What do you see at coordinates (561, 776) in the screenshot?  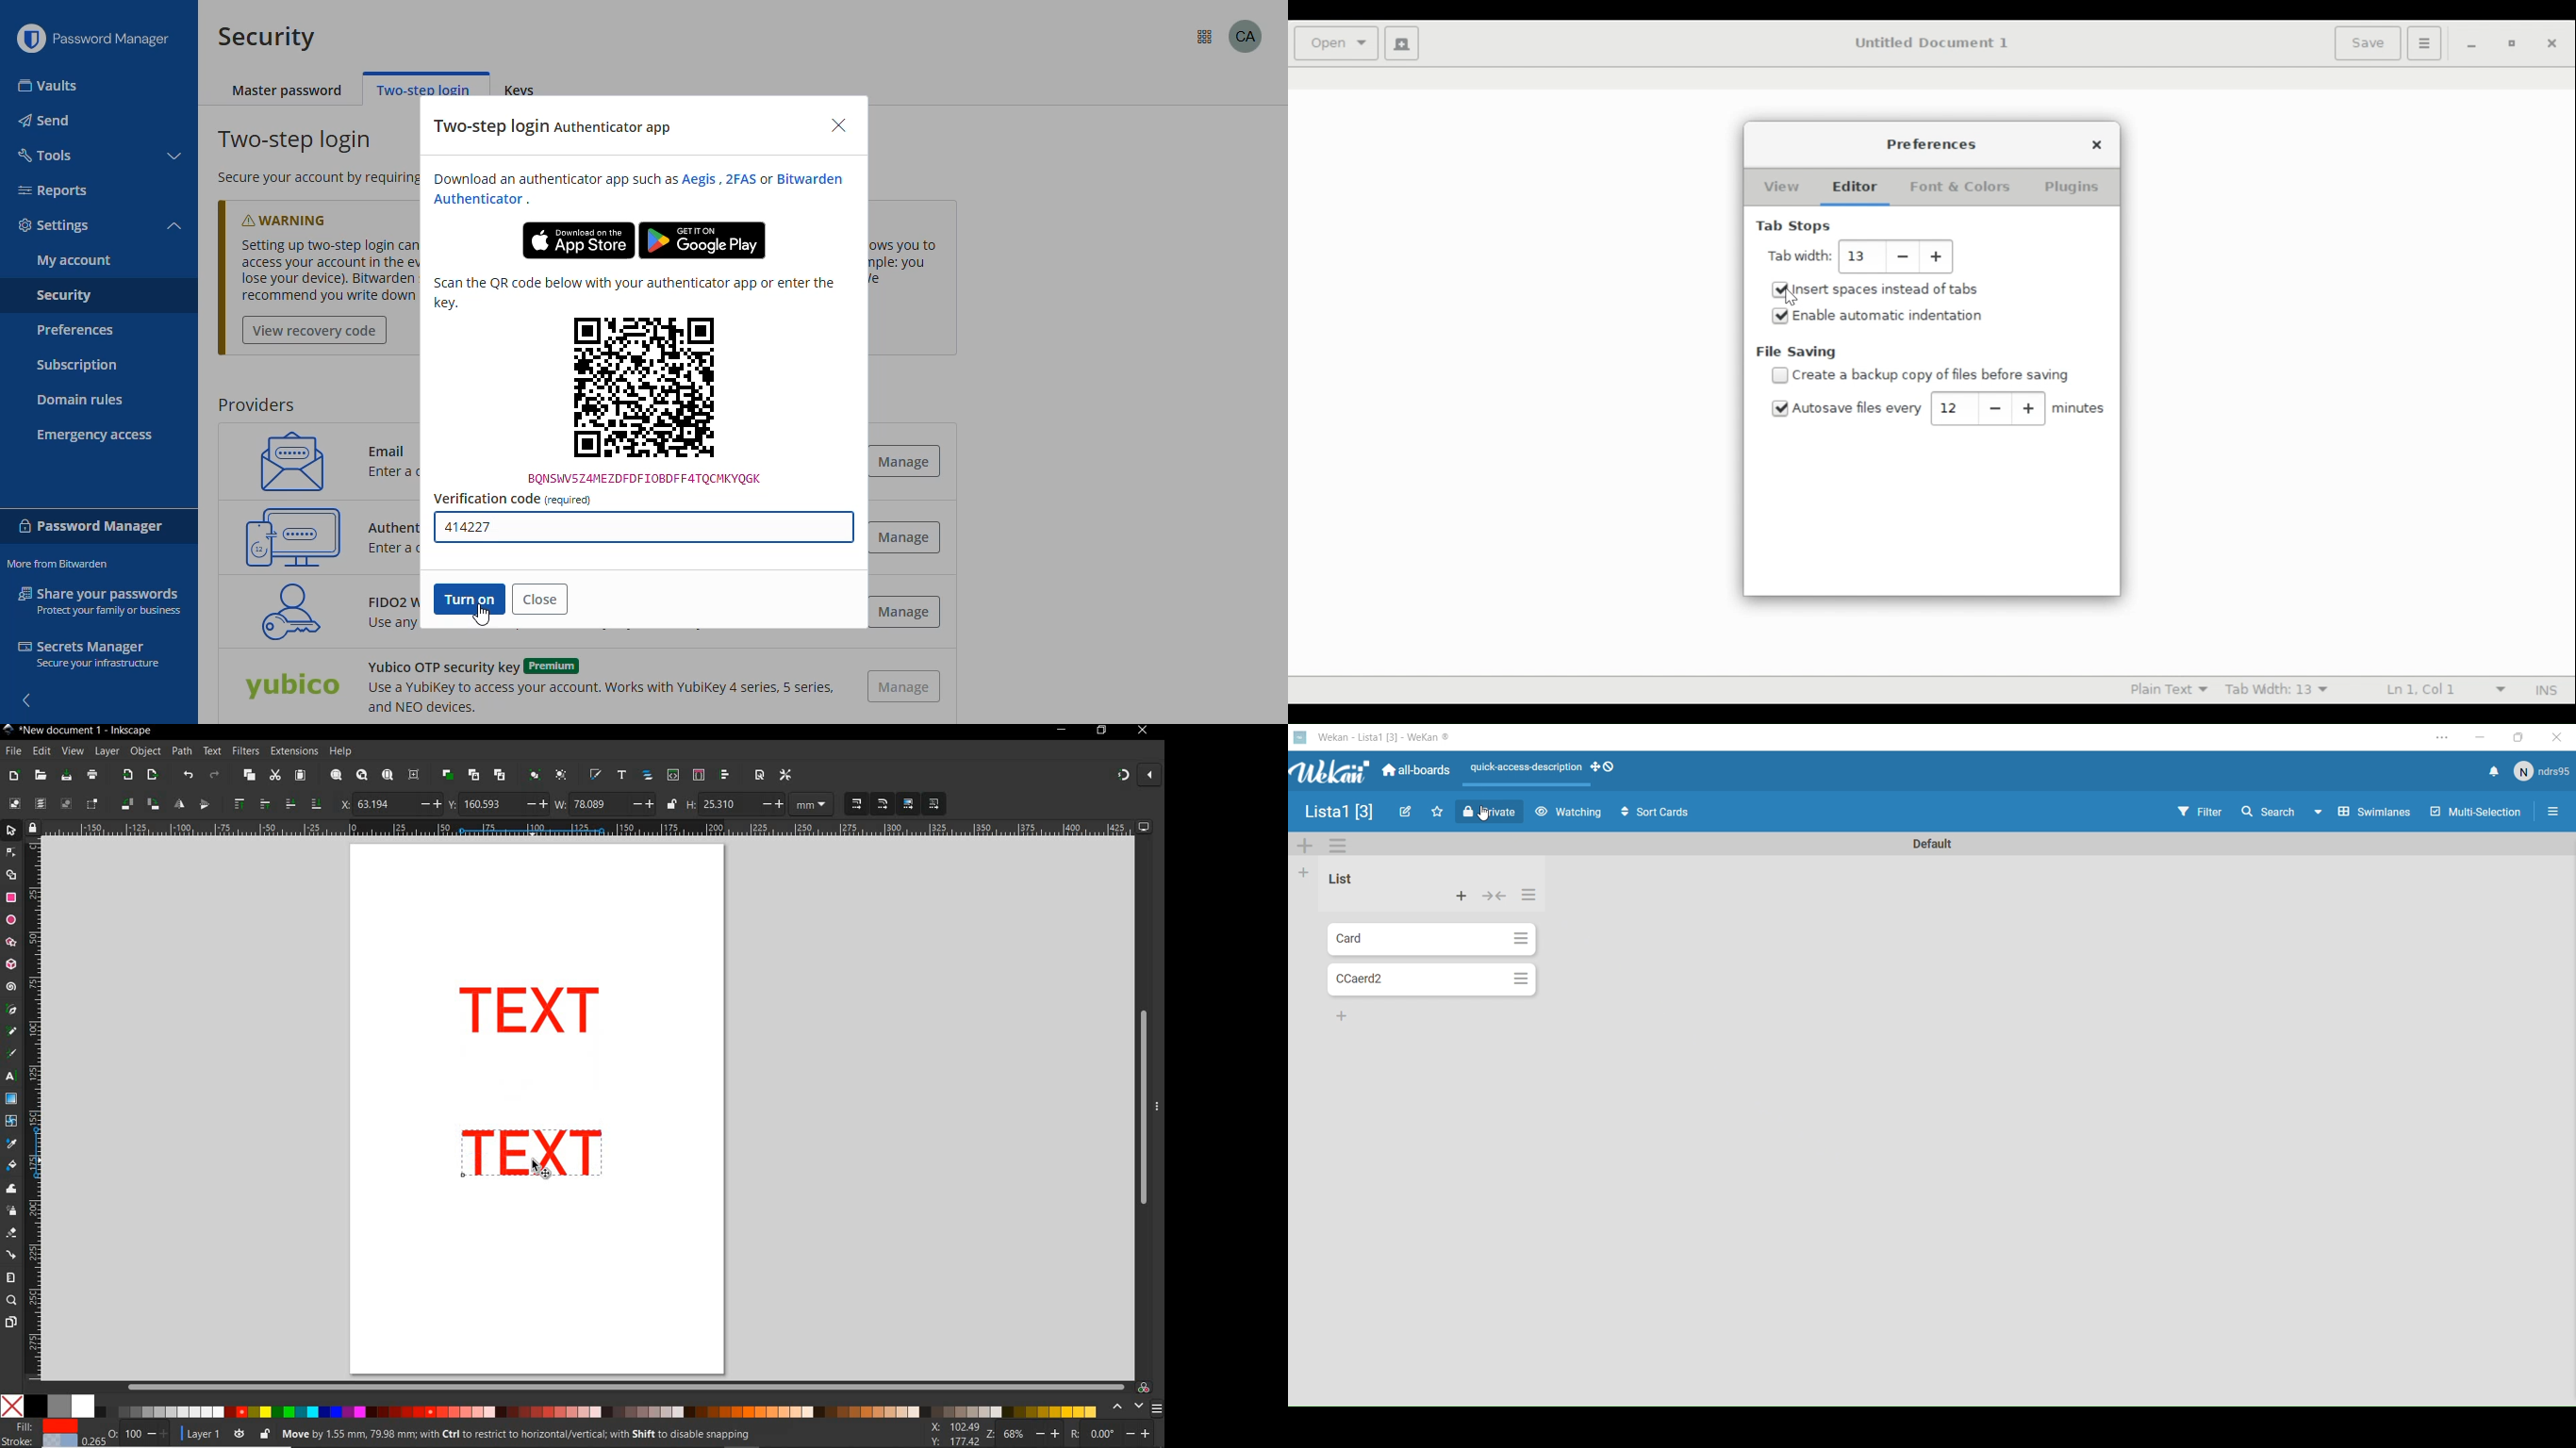 I see `ungroup` at bounding box center [561, 776].